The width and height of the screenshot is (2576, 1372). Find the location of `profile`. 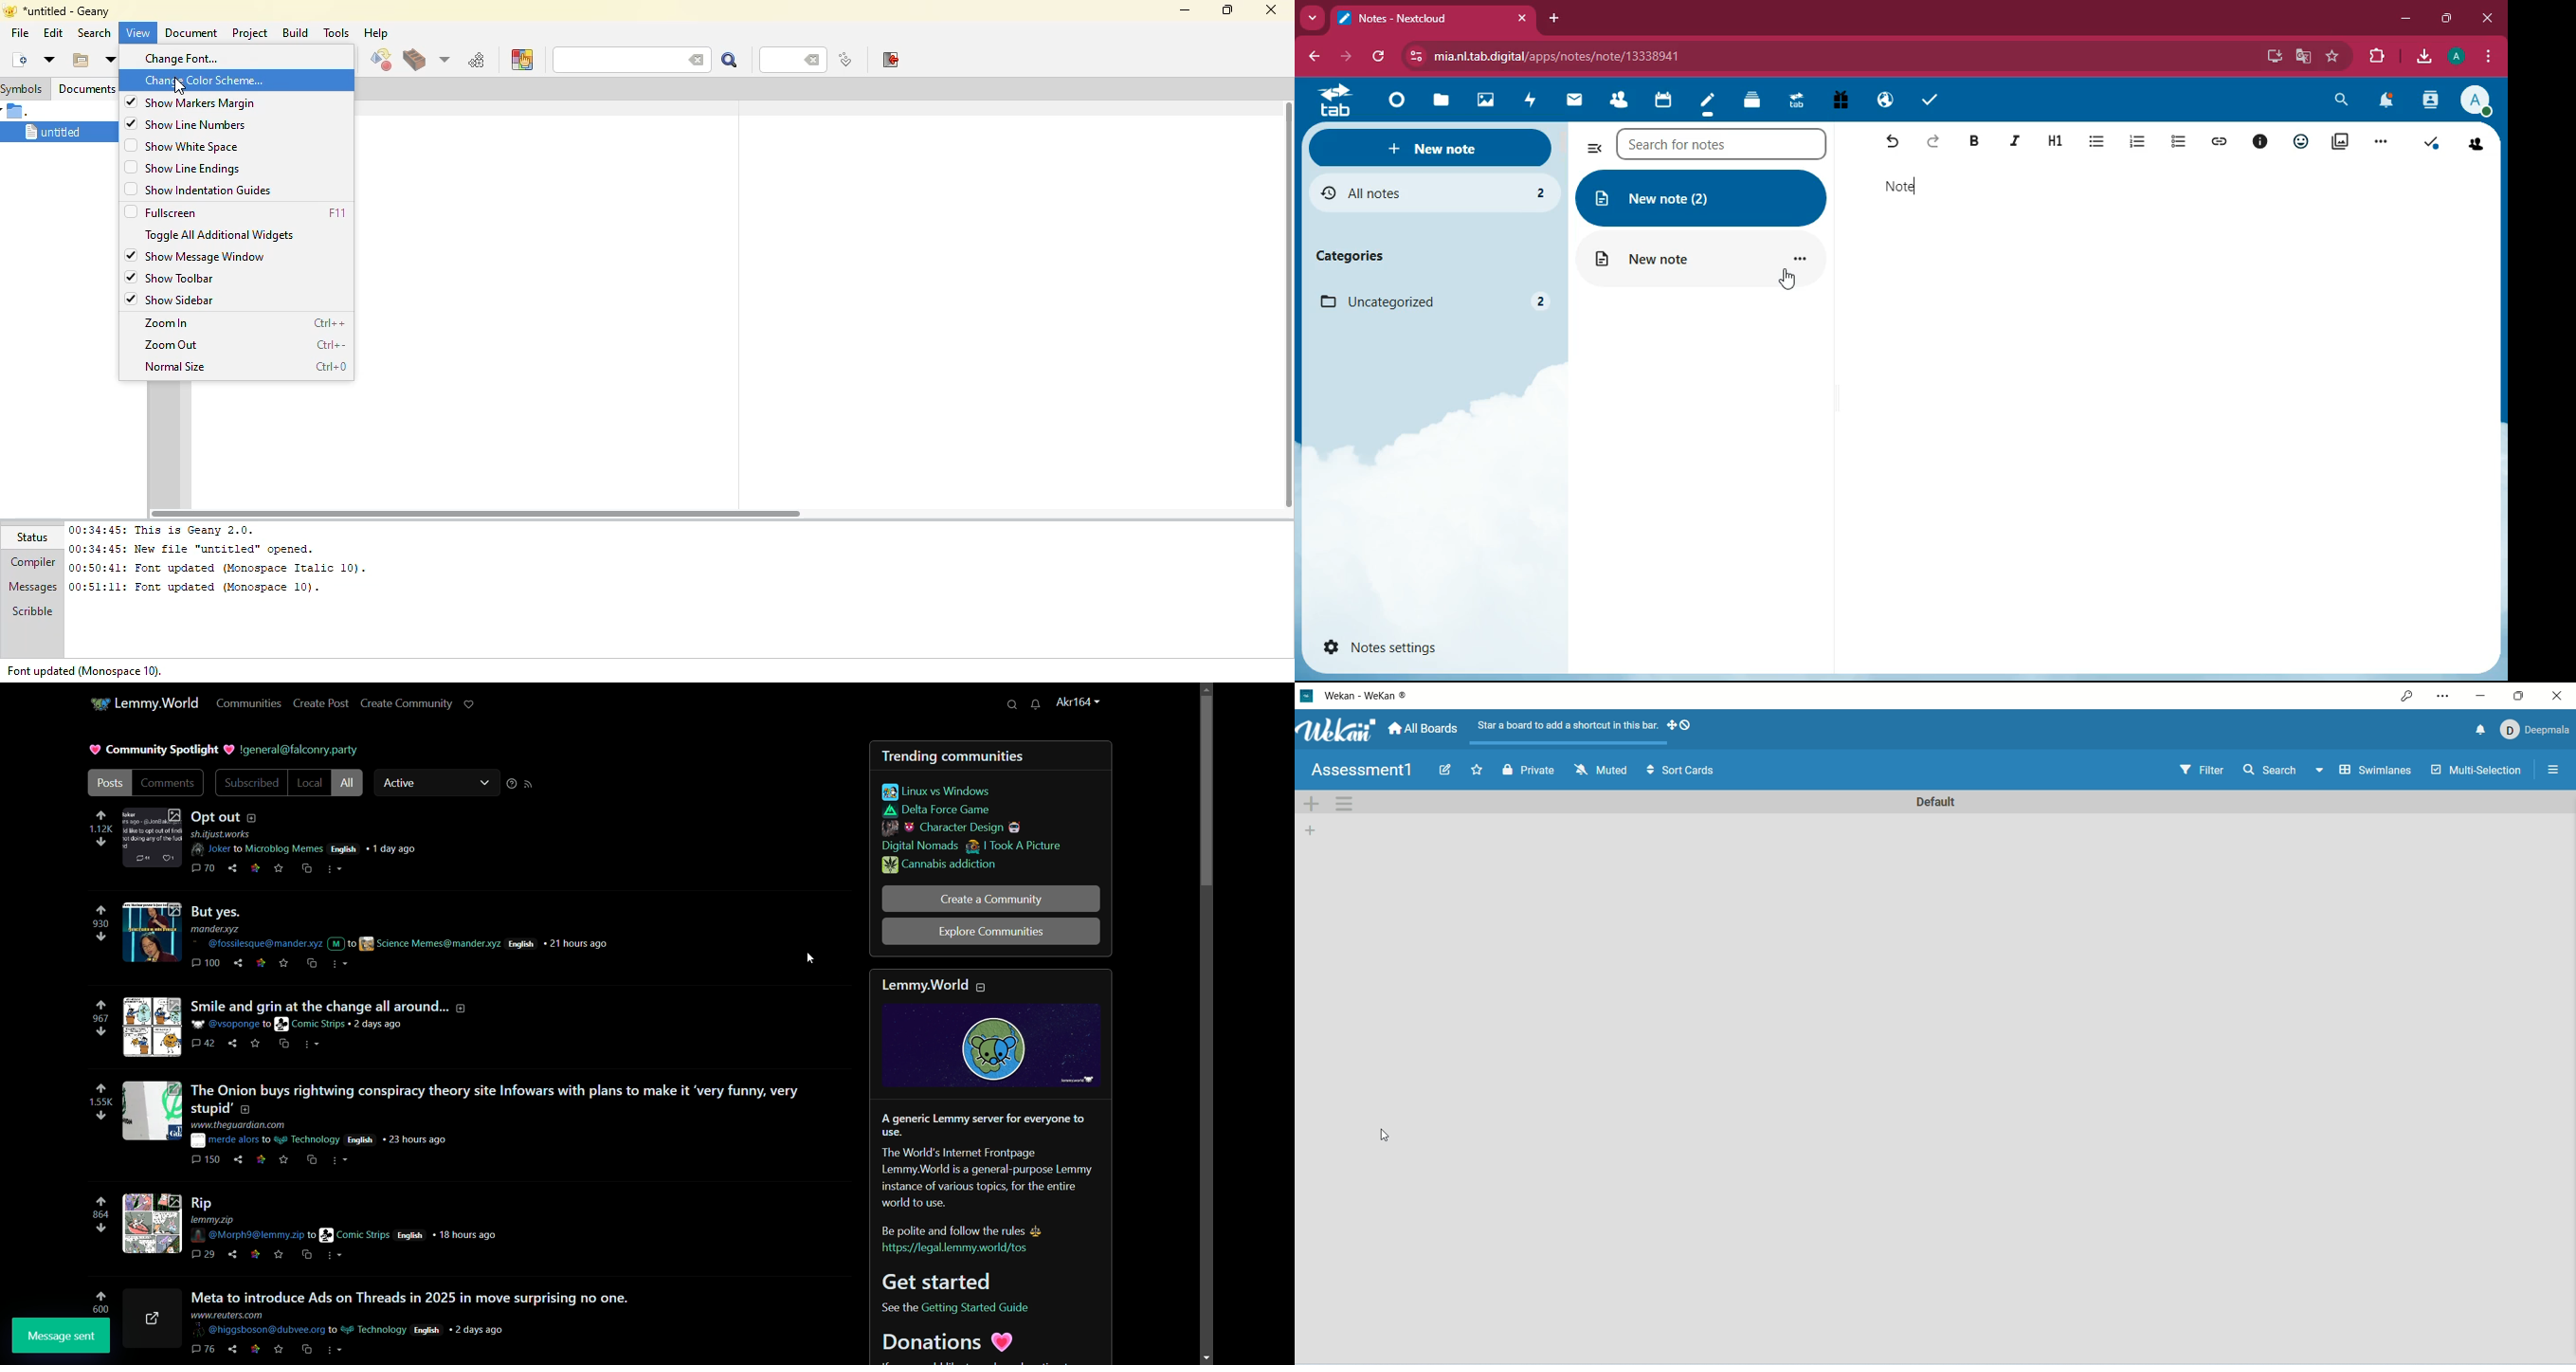

profile is located at coordinates (2456, 56).